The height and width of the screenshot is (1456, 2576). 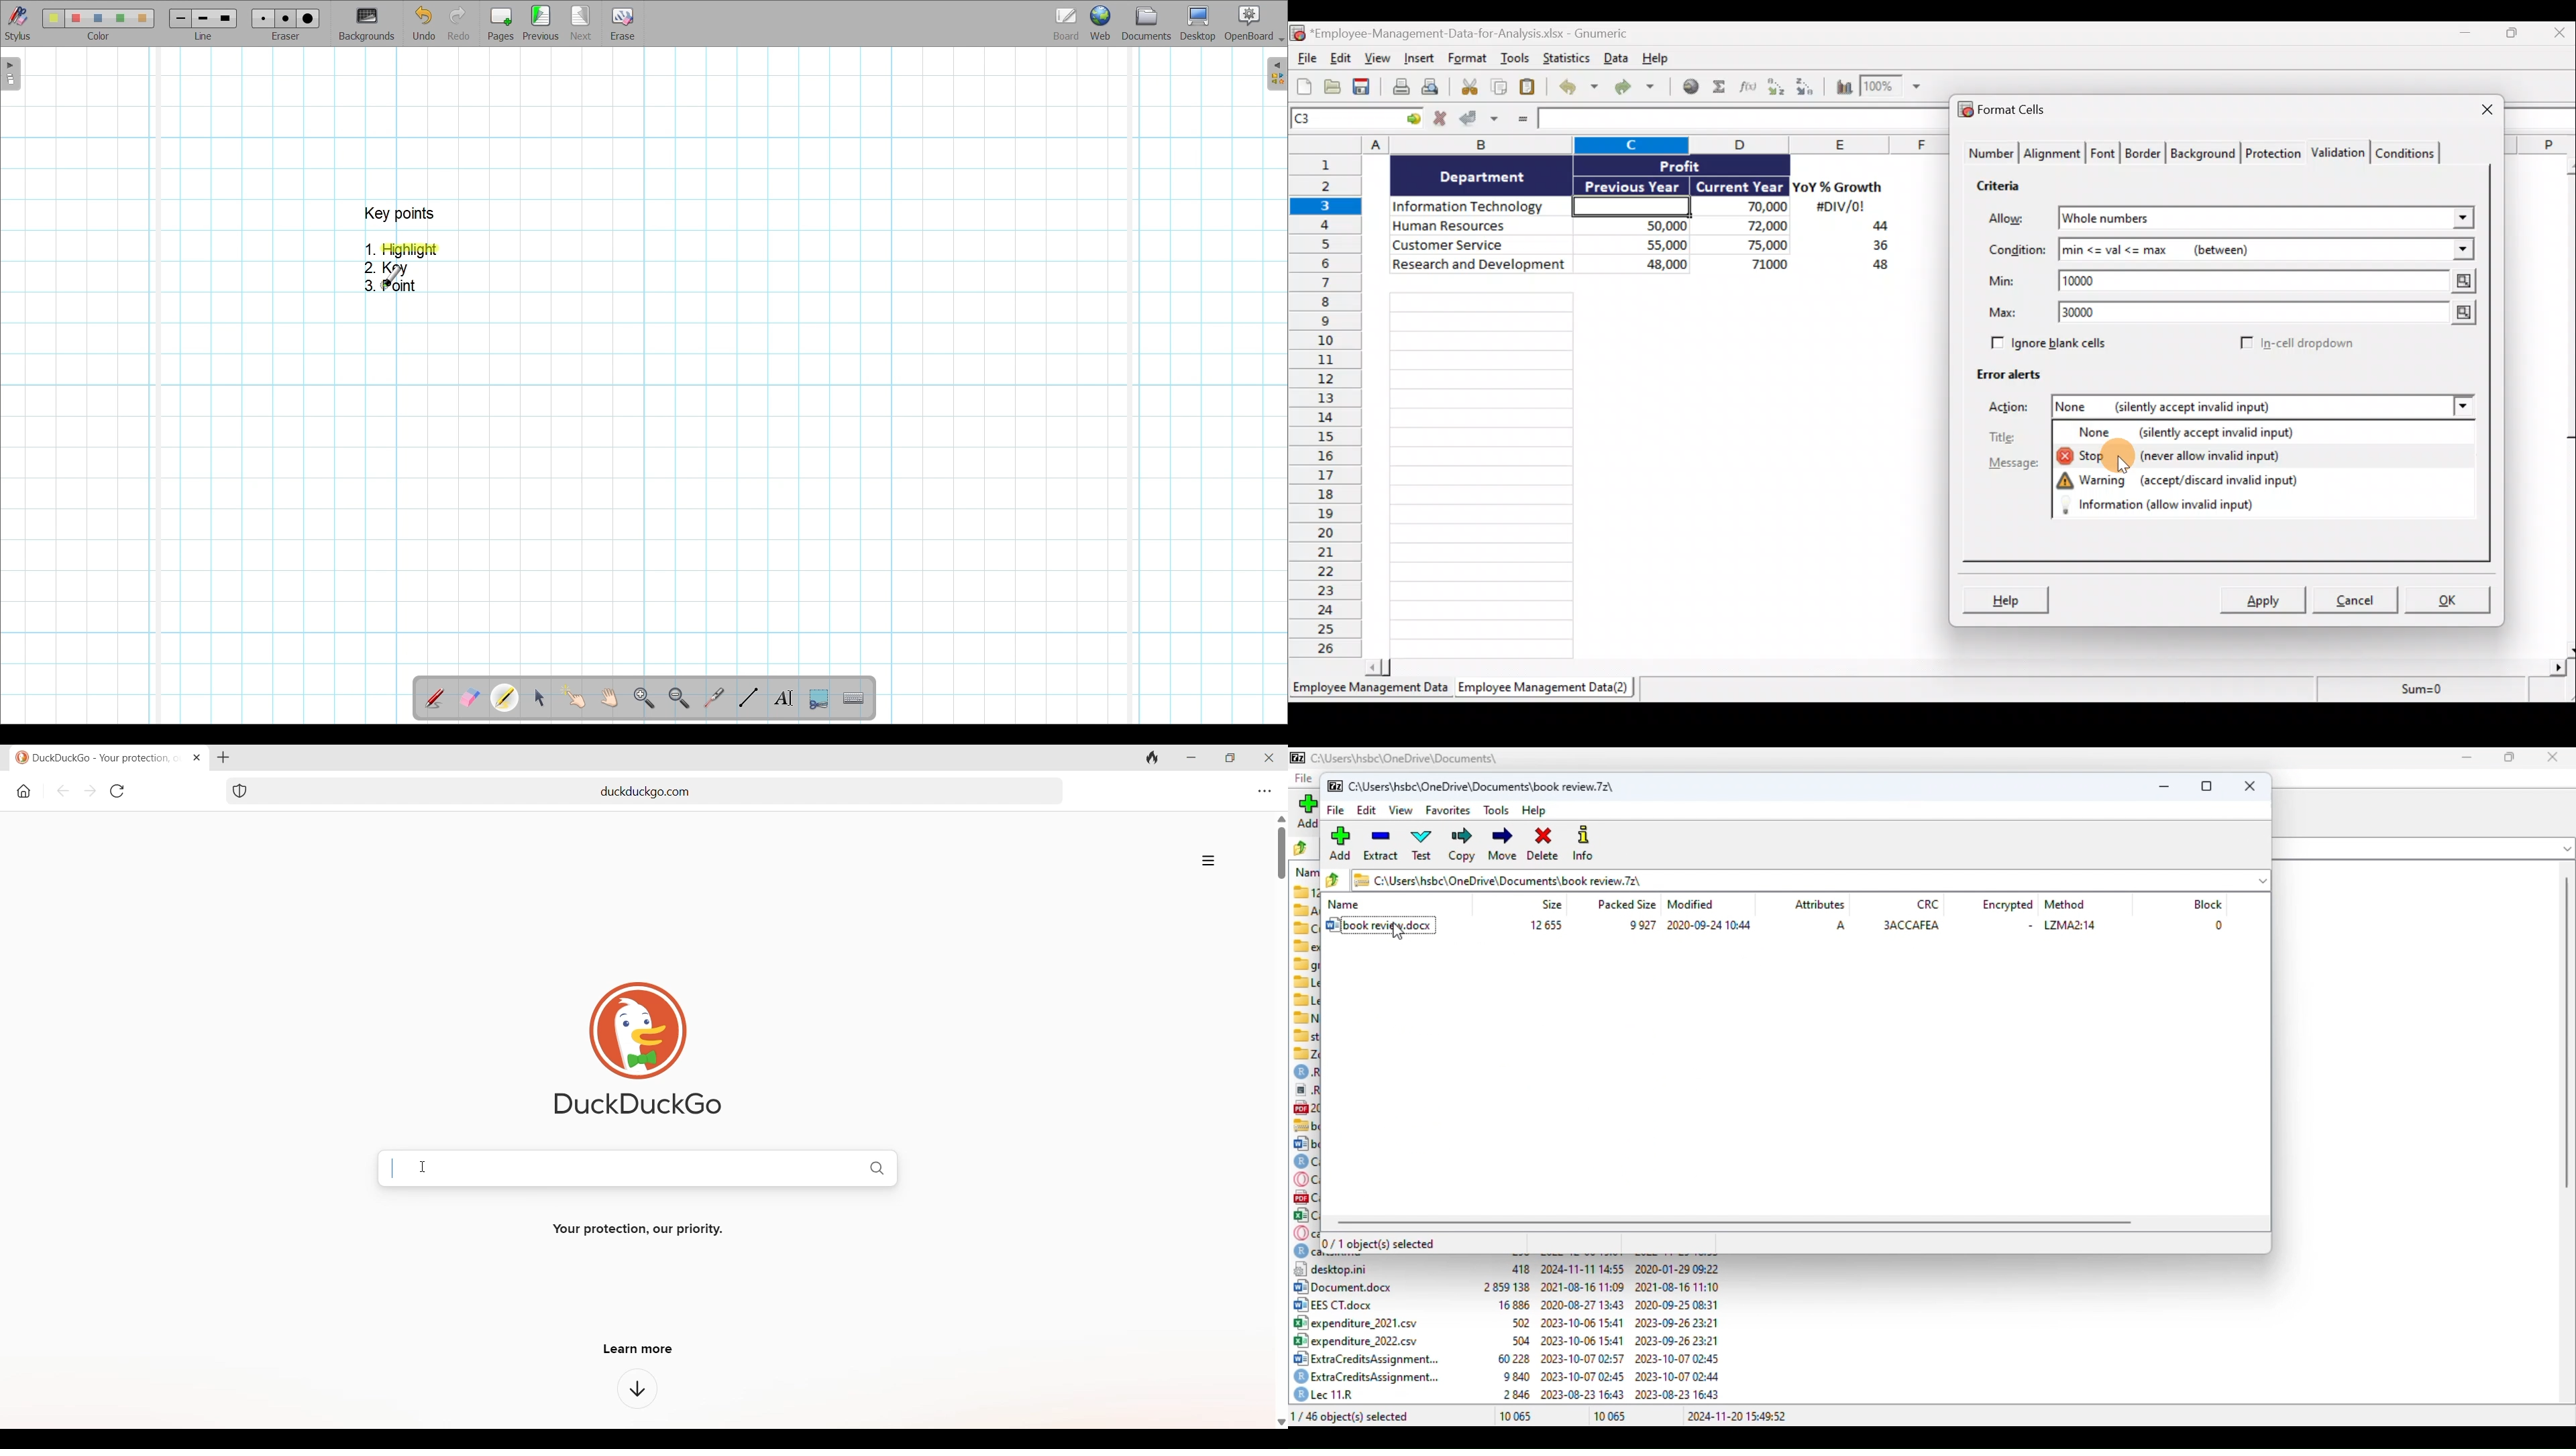 I want to click on scroll down, so click(x=1280, y=1422).